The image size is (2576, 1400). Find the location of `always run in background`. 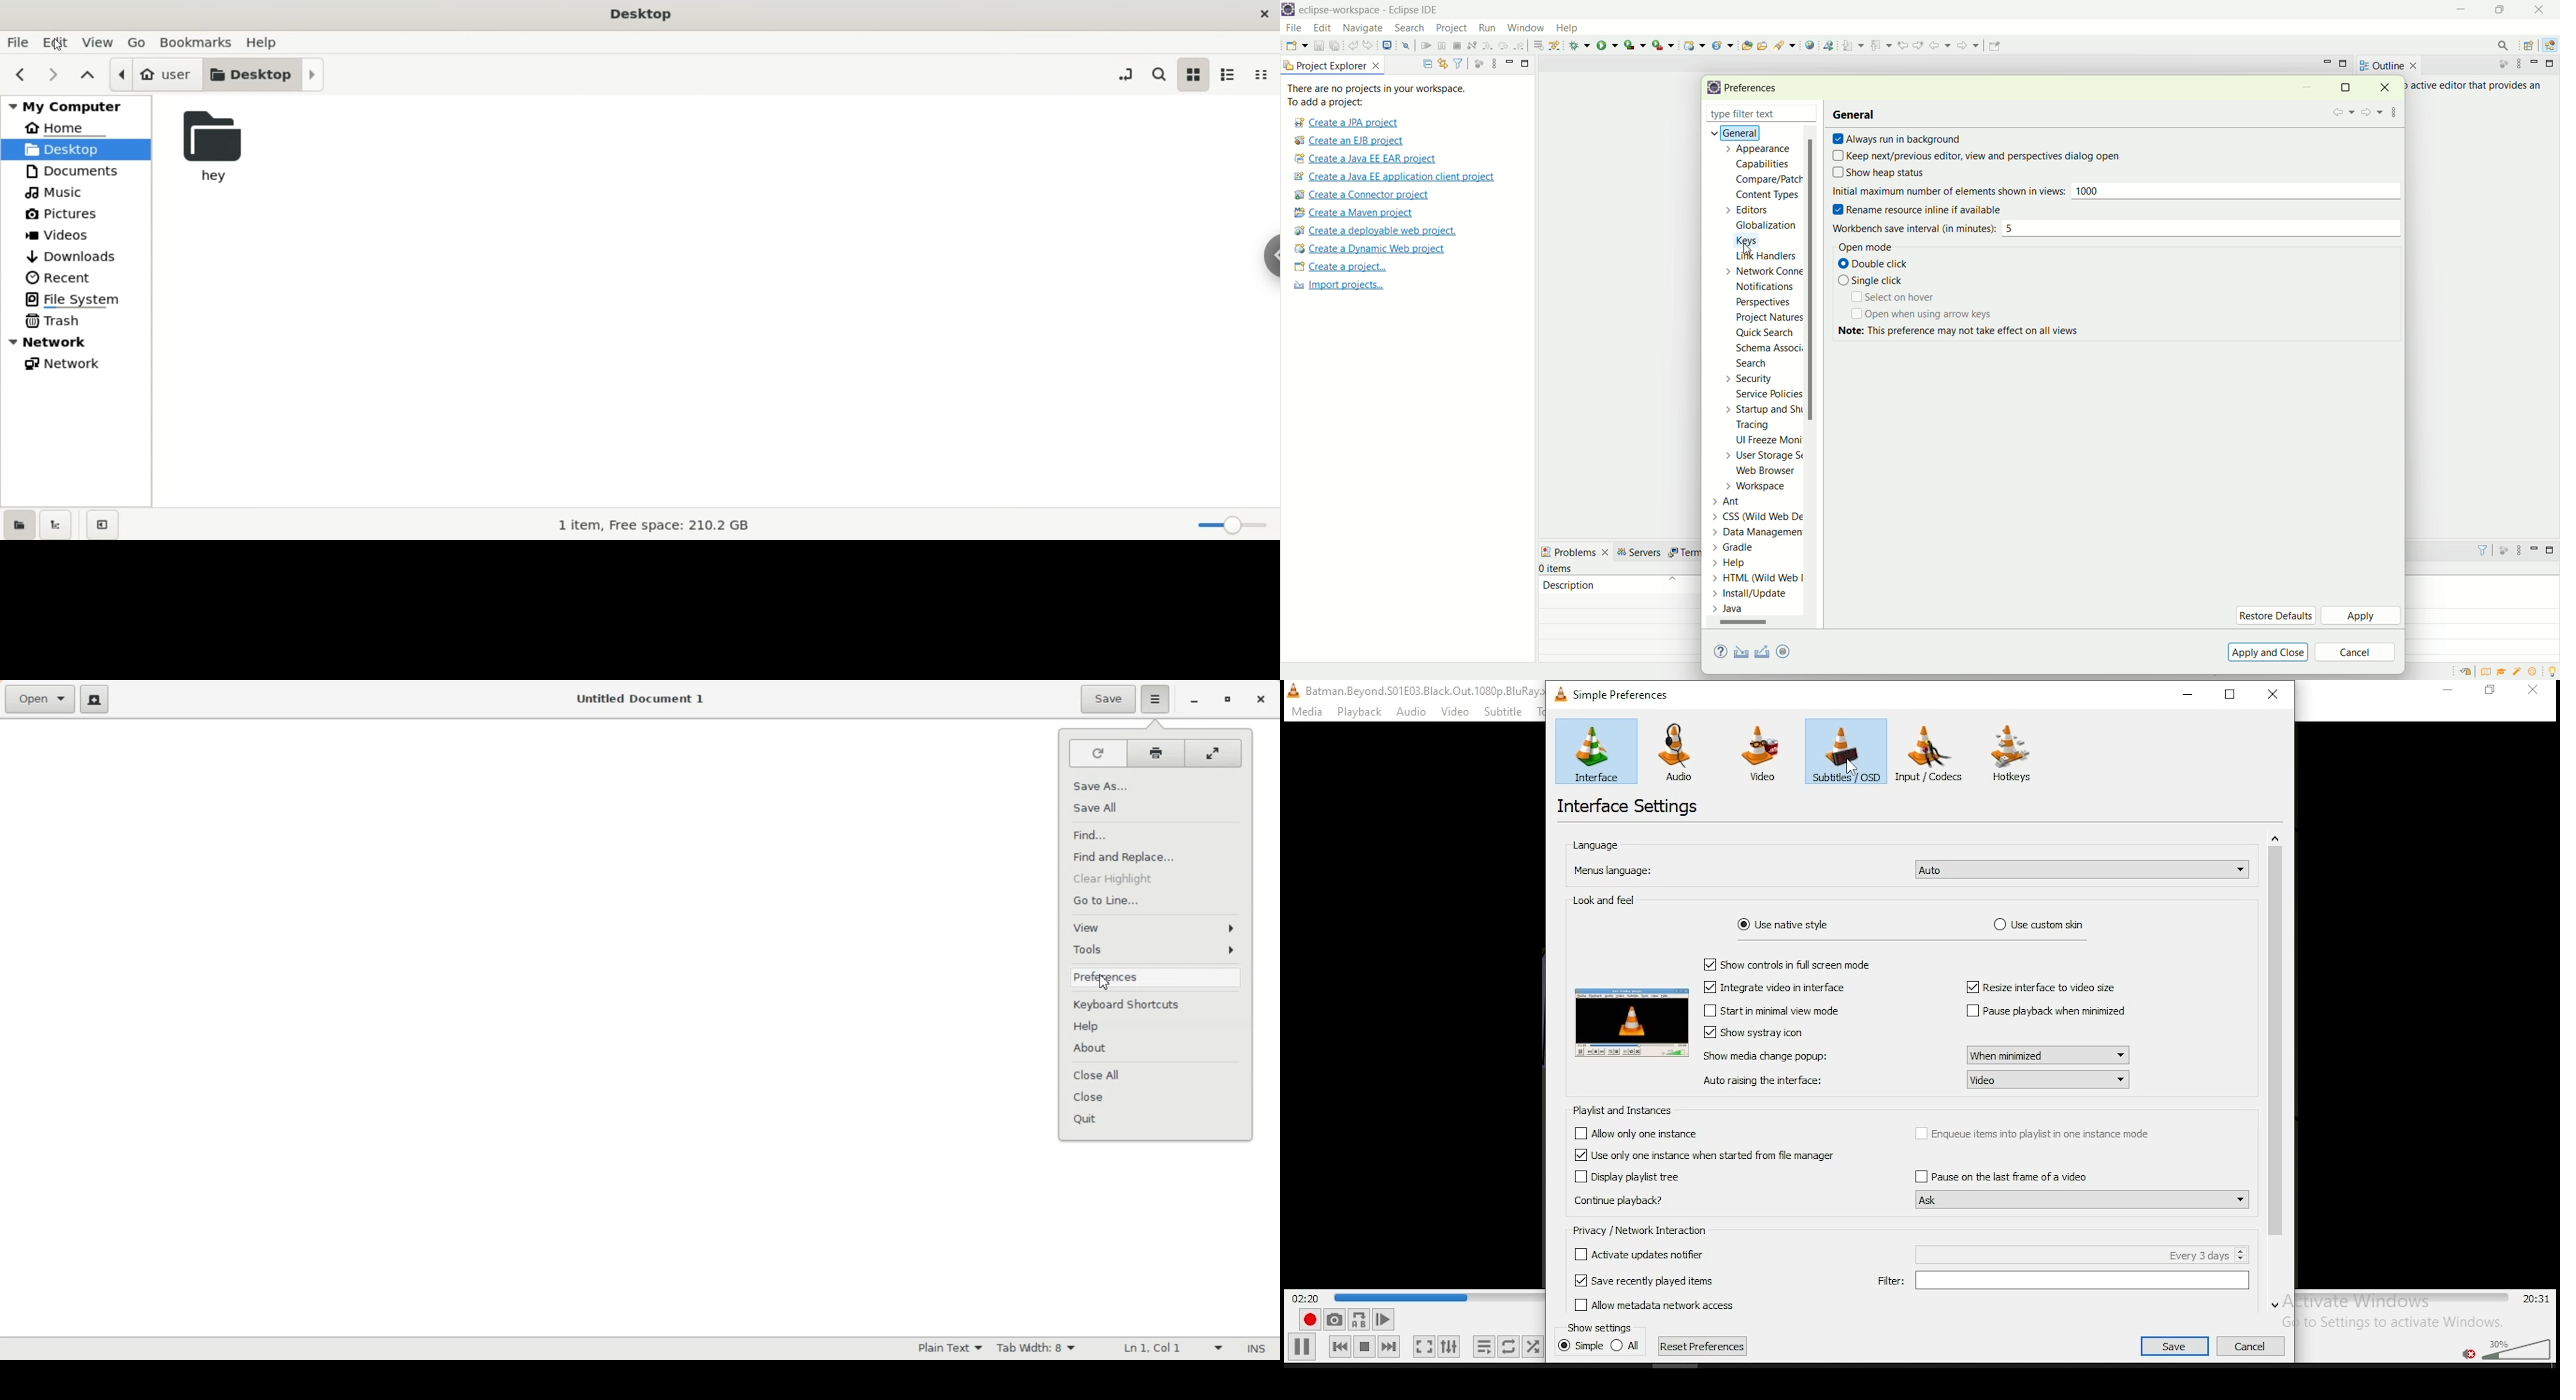

always run in background is located at coordinates (1897, 140).